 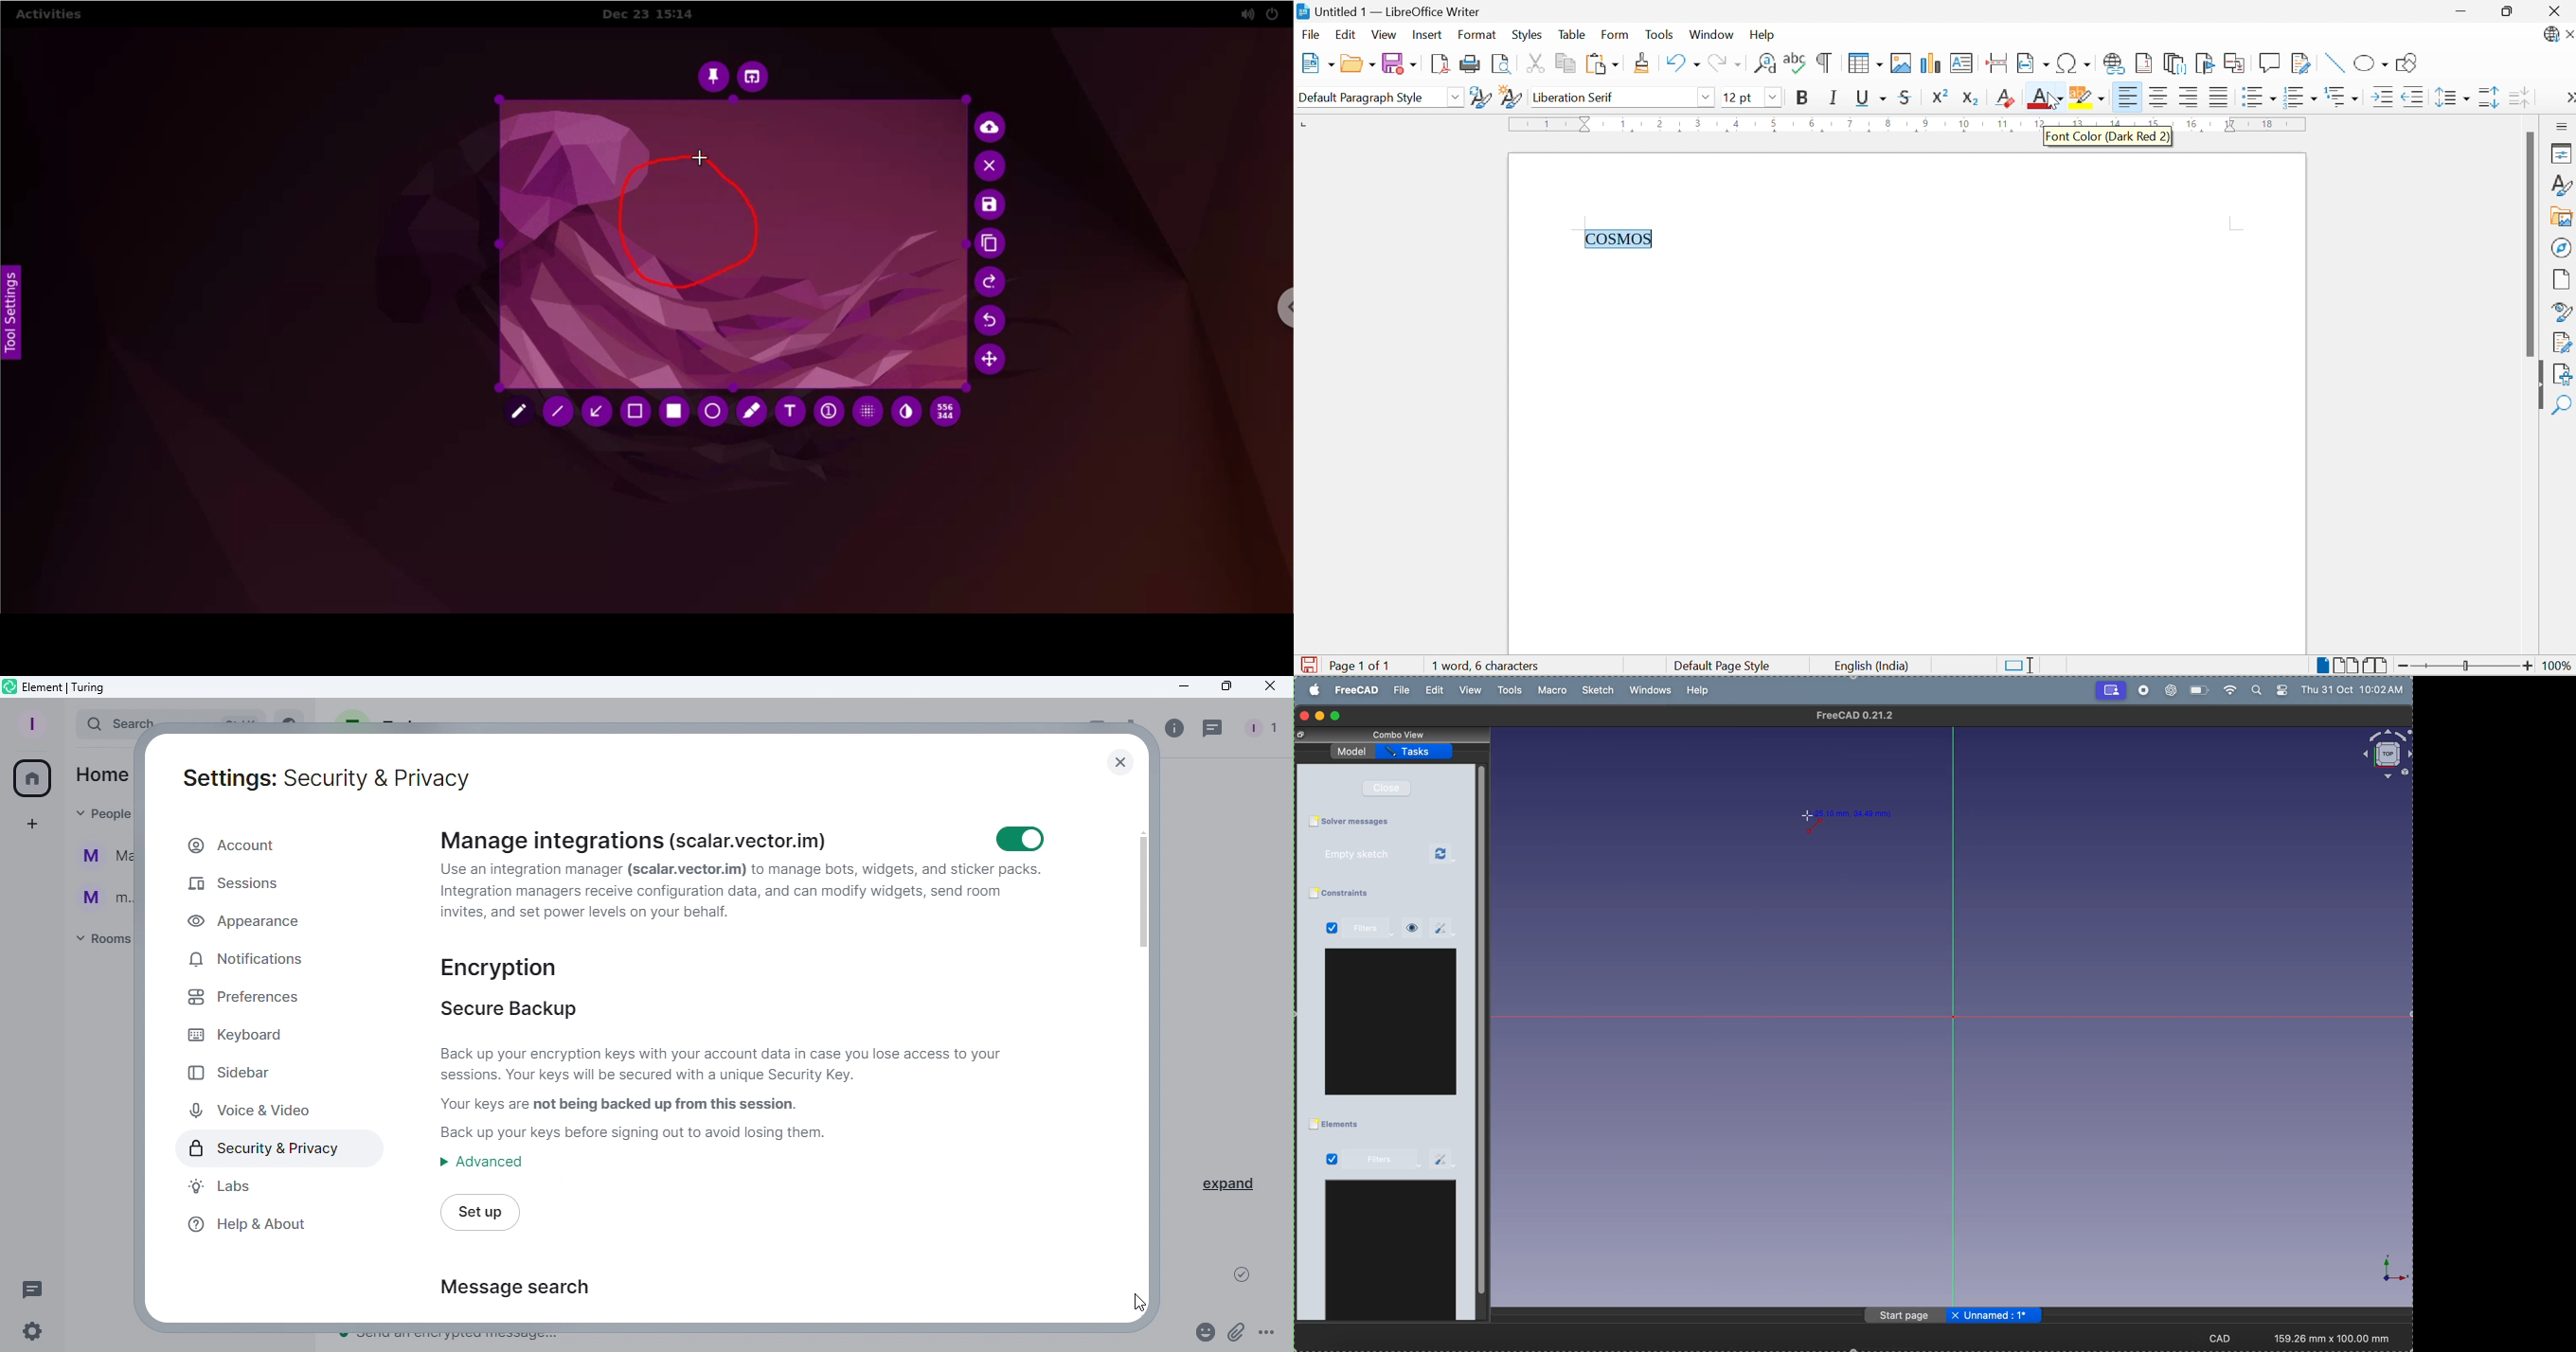 I want to click on Select Outline Format, so click(x=2342, y=95).